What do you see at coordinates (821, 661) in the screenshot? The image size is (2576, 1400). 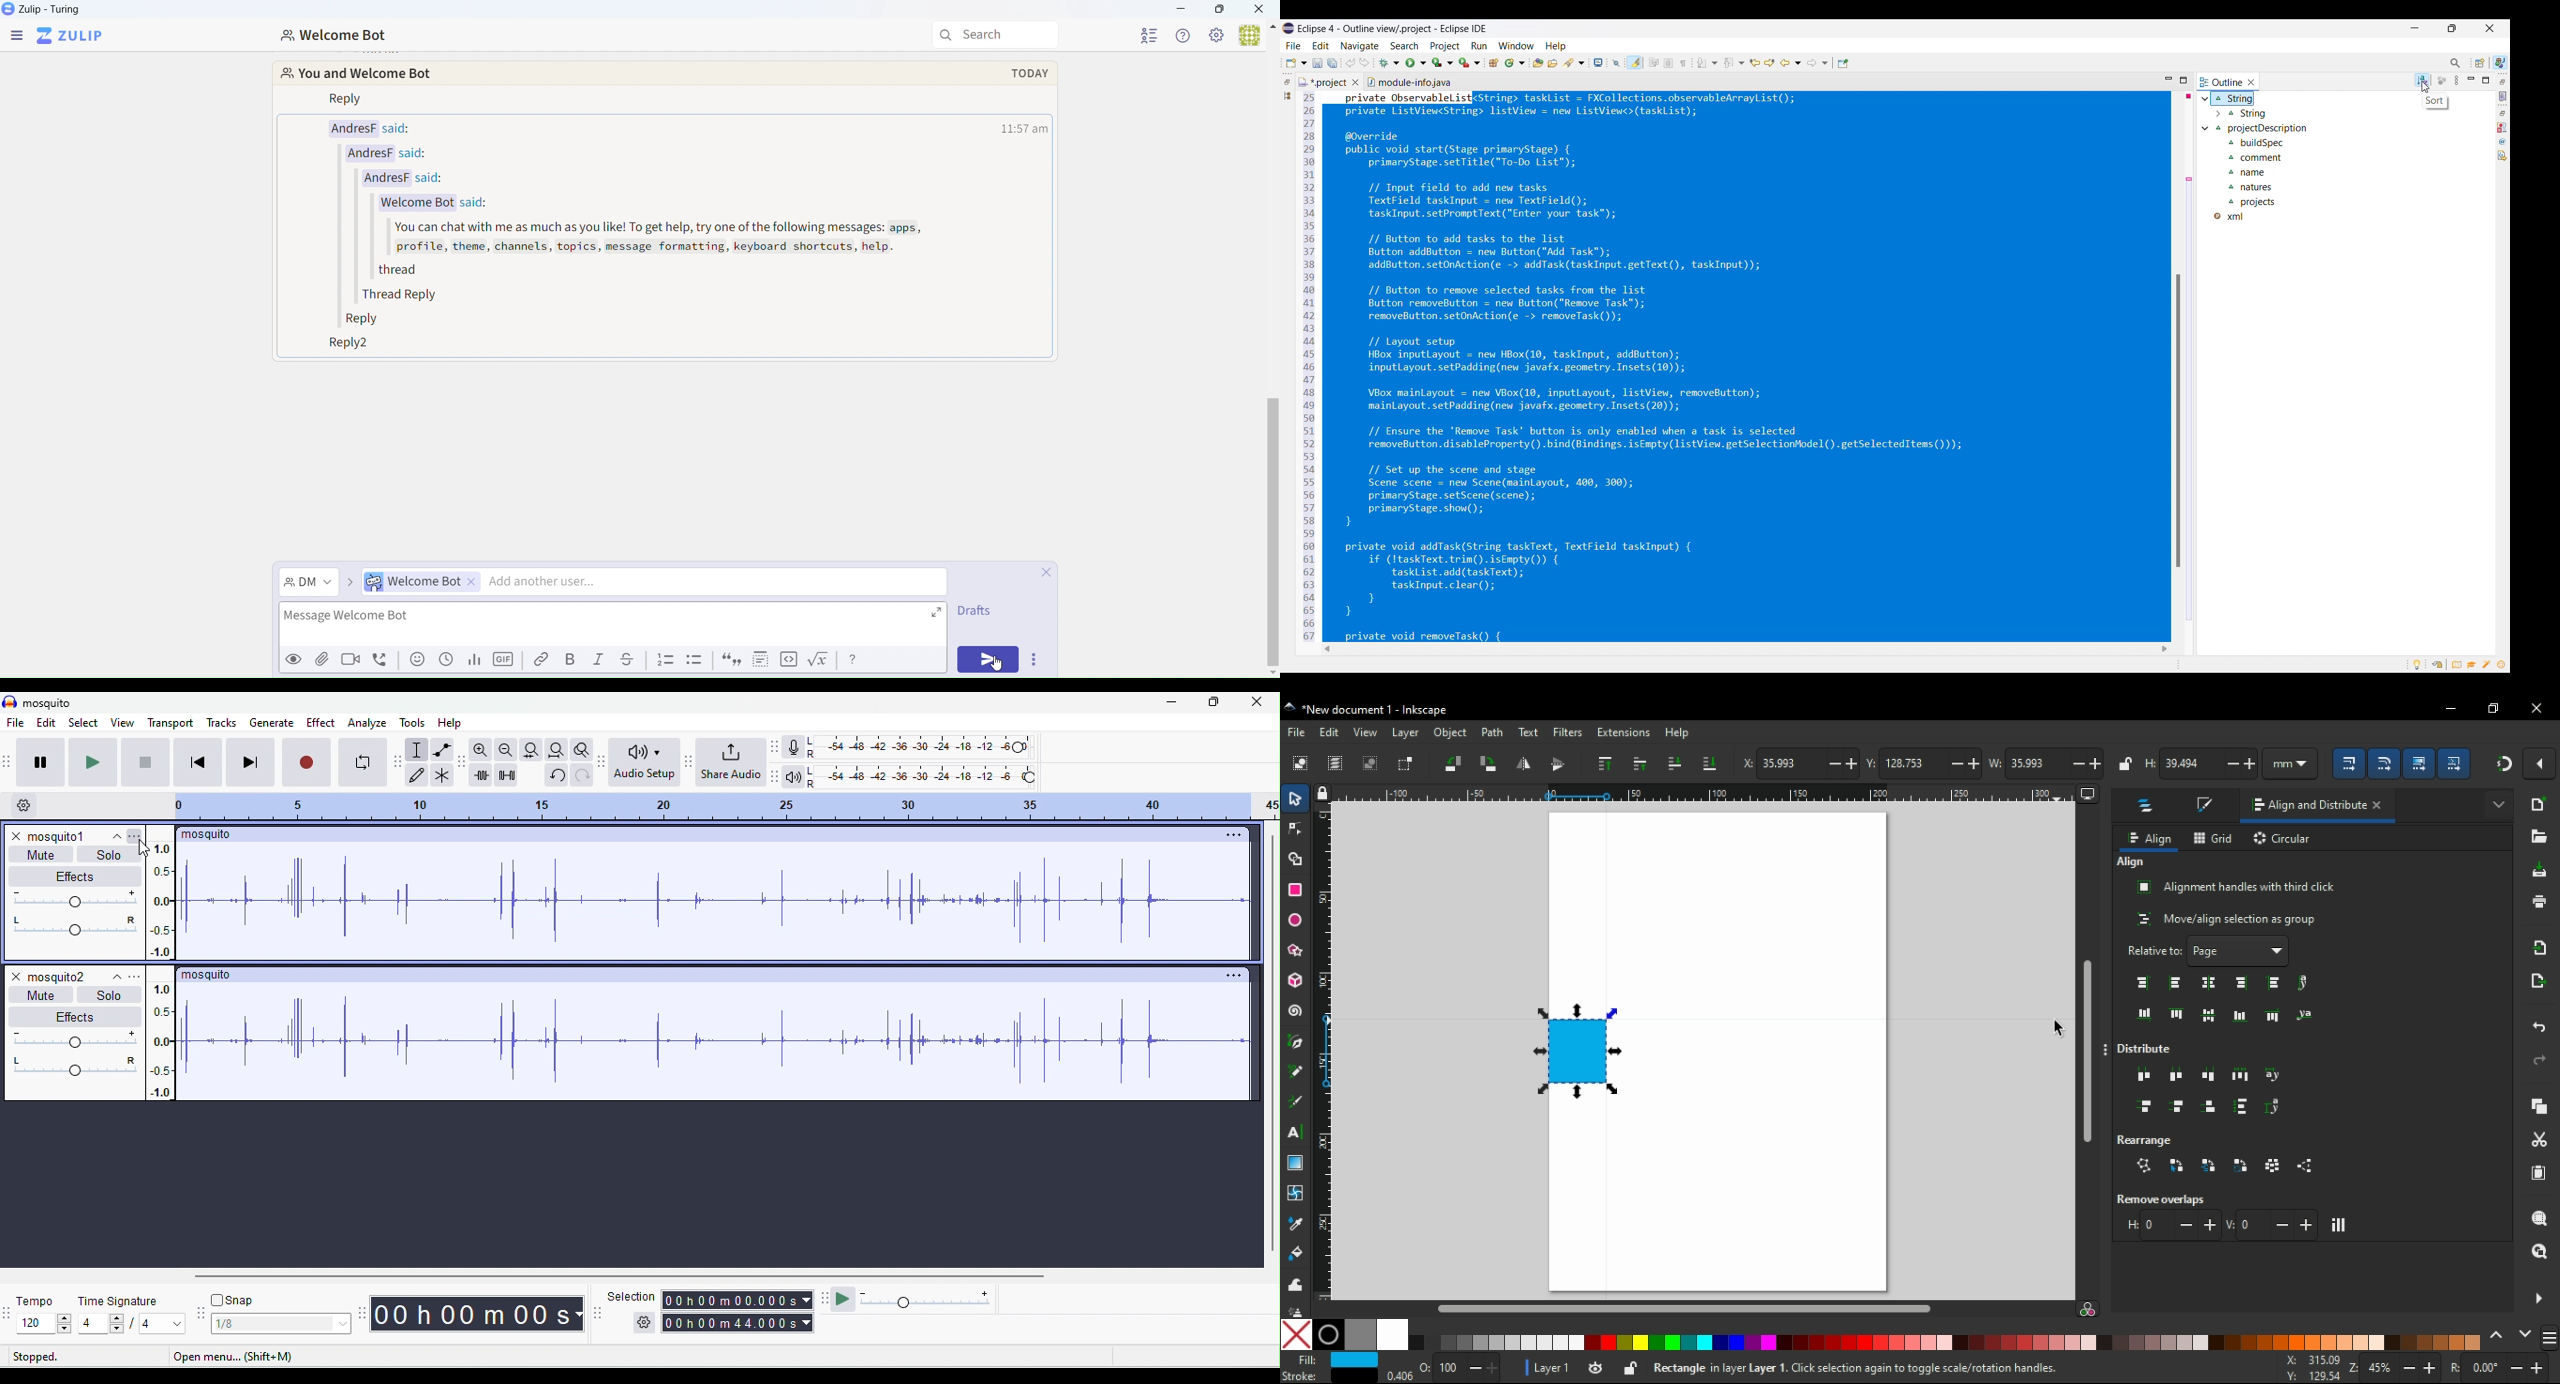 I see `formula` at bounding box center [821, 661].